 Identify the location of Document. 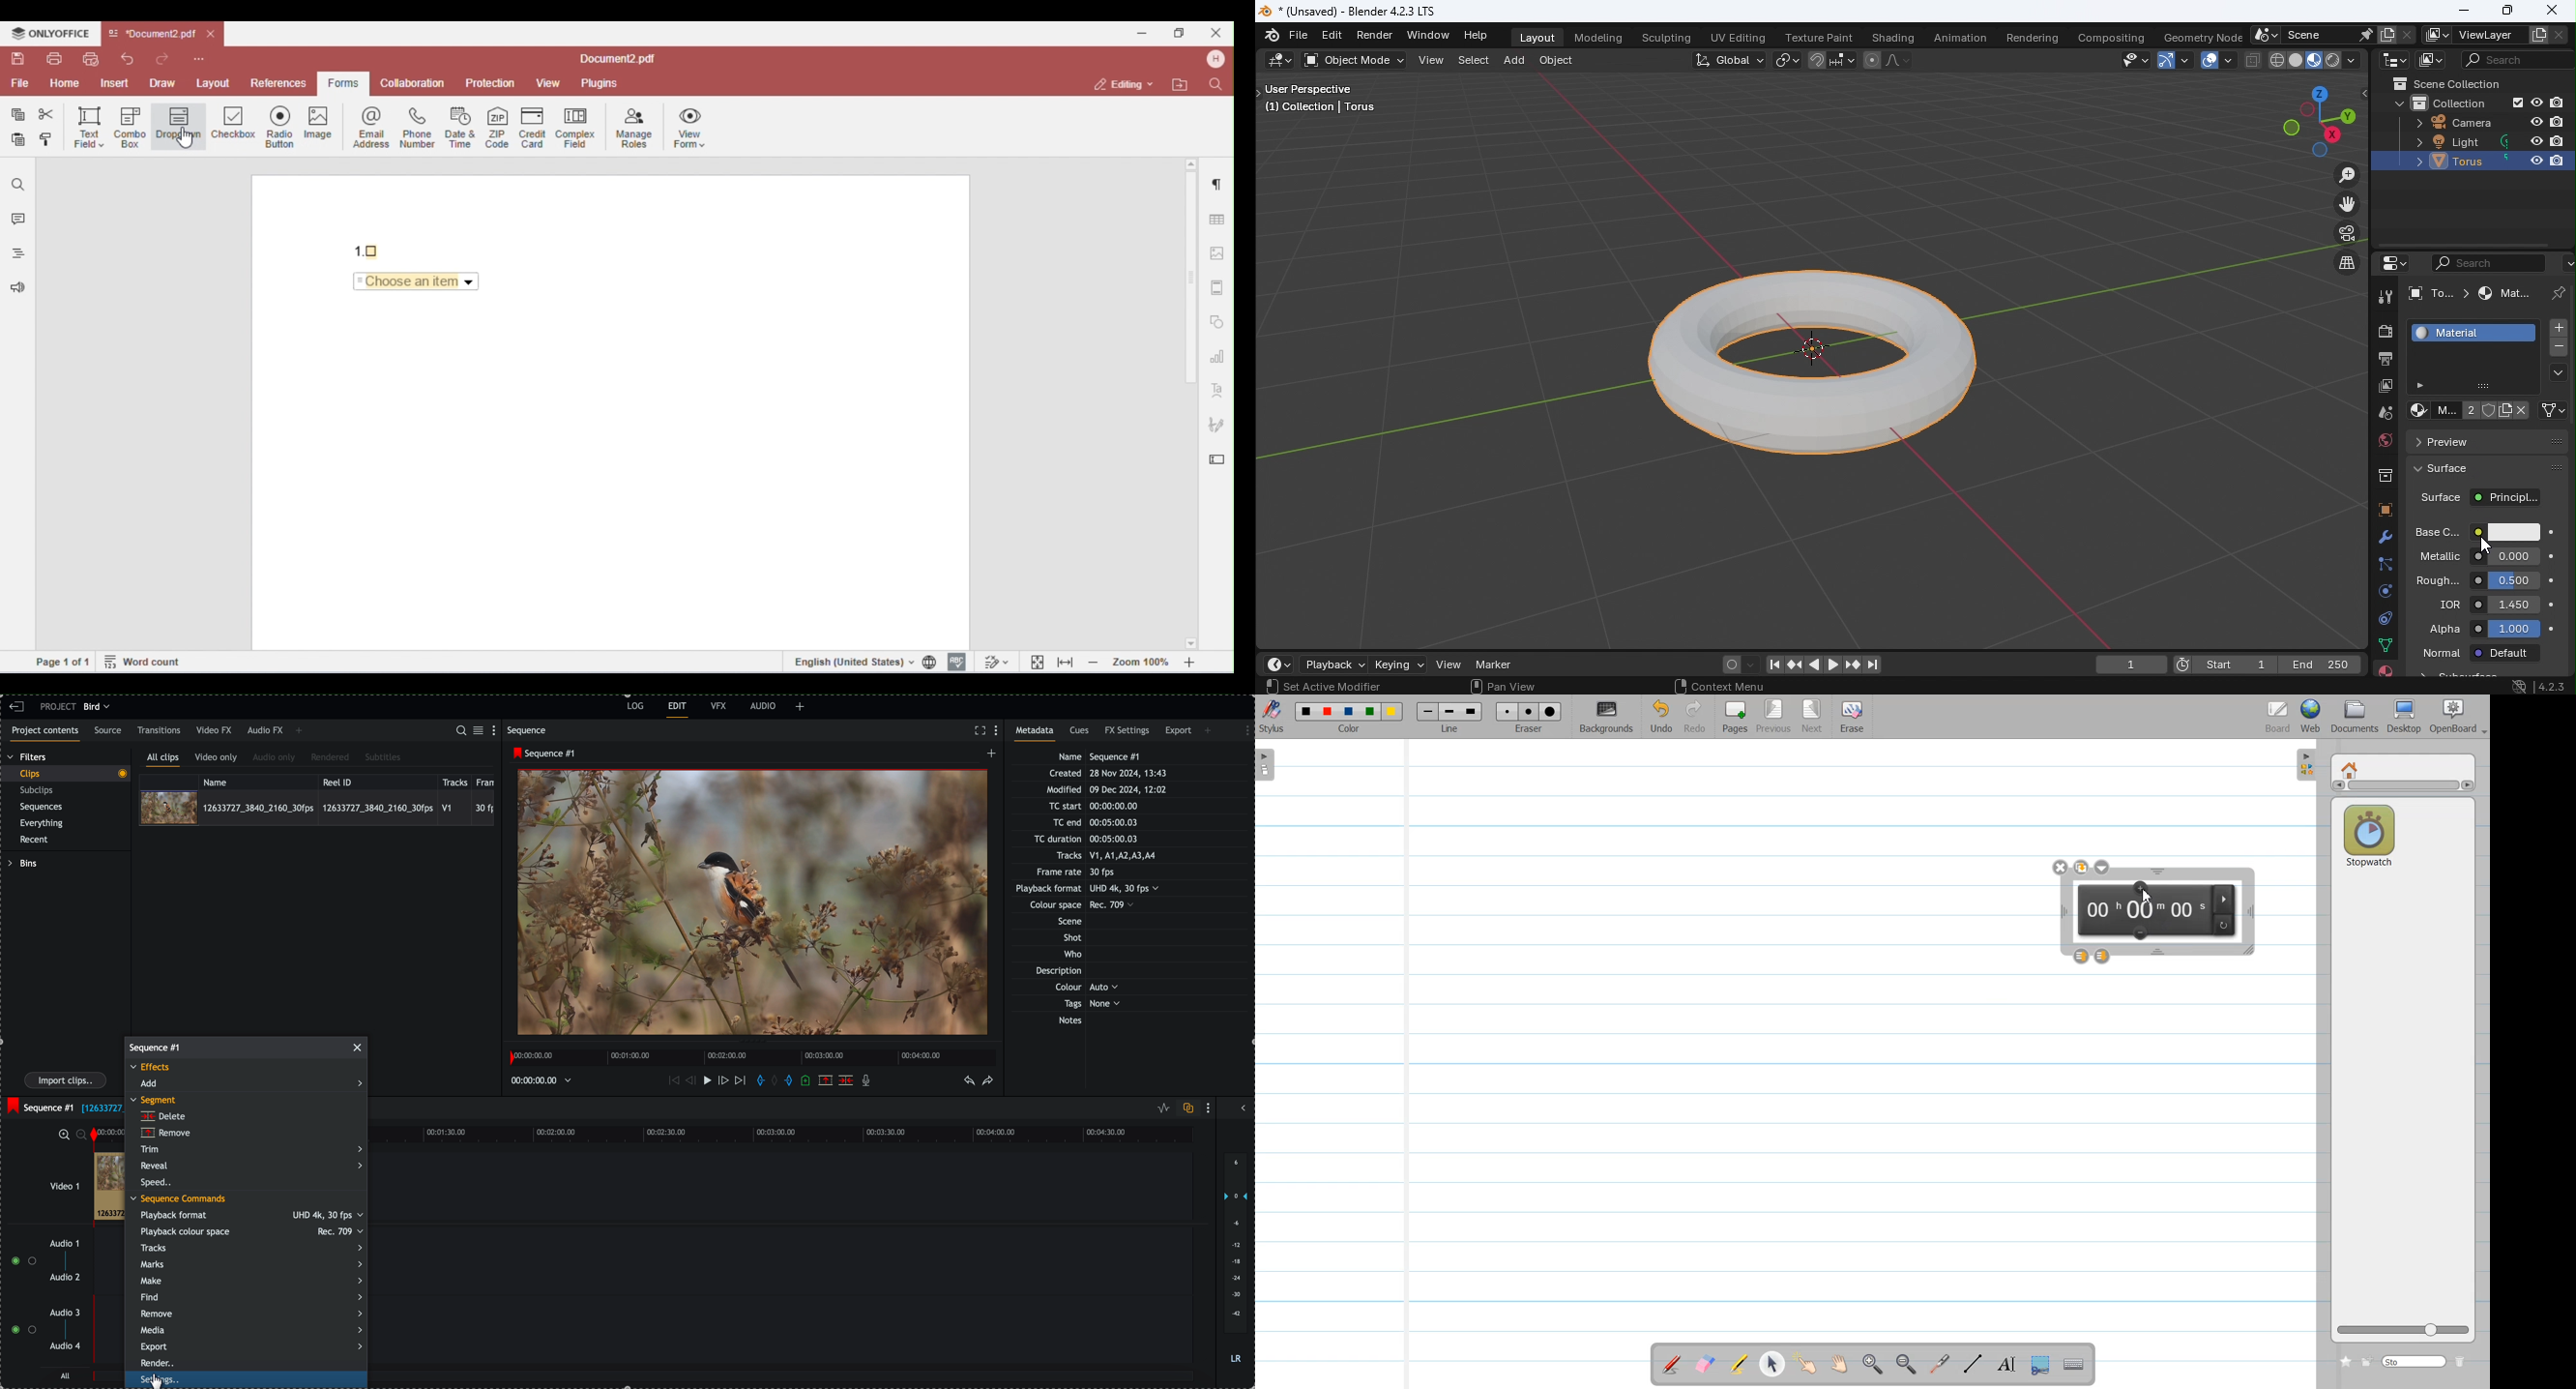
(2356, 716).